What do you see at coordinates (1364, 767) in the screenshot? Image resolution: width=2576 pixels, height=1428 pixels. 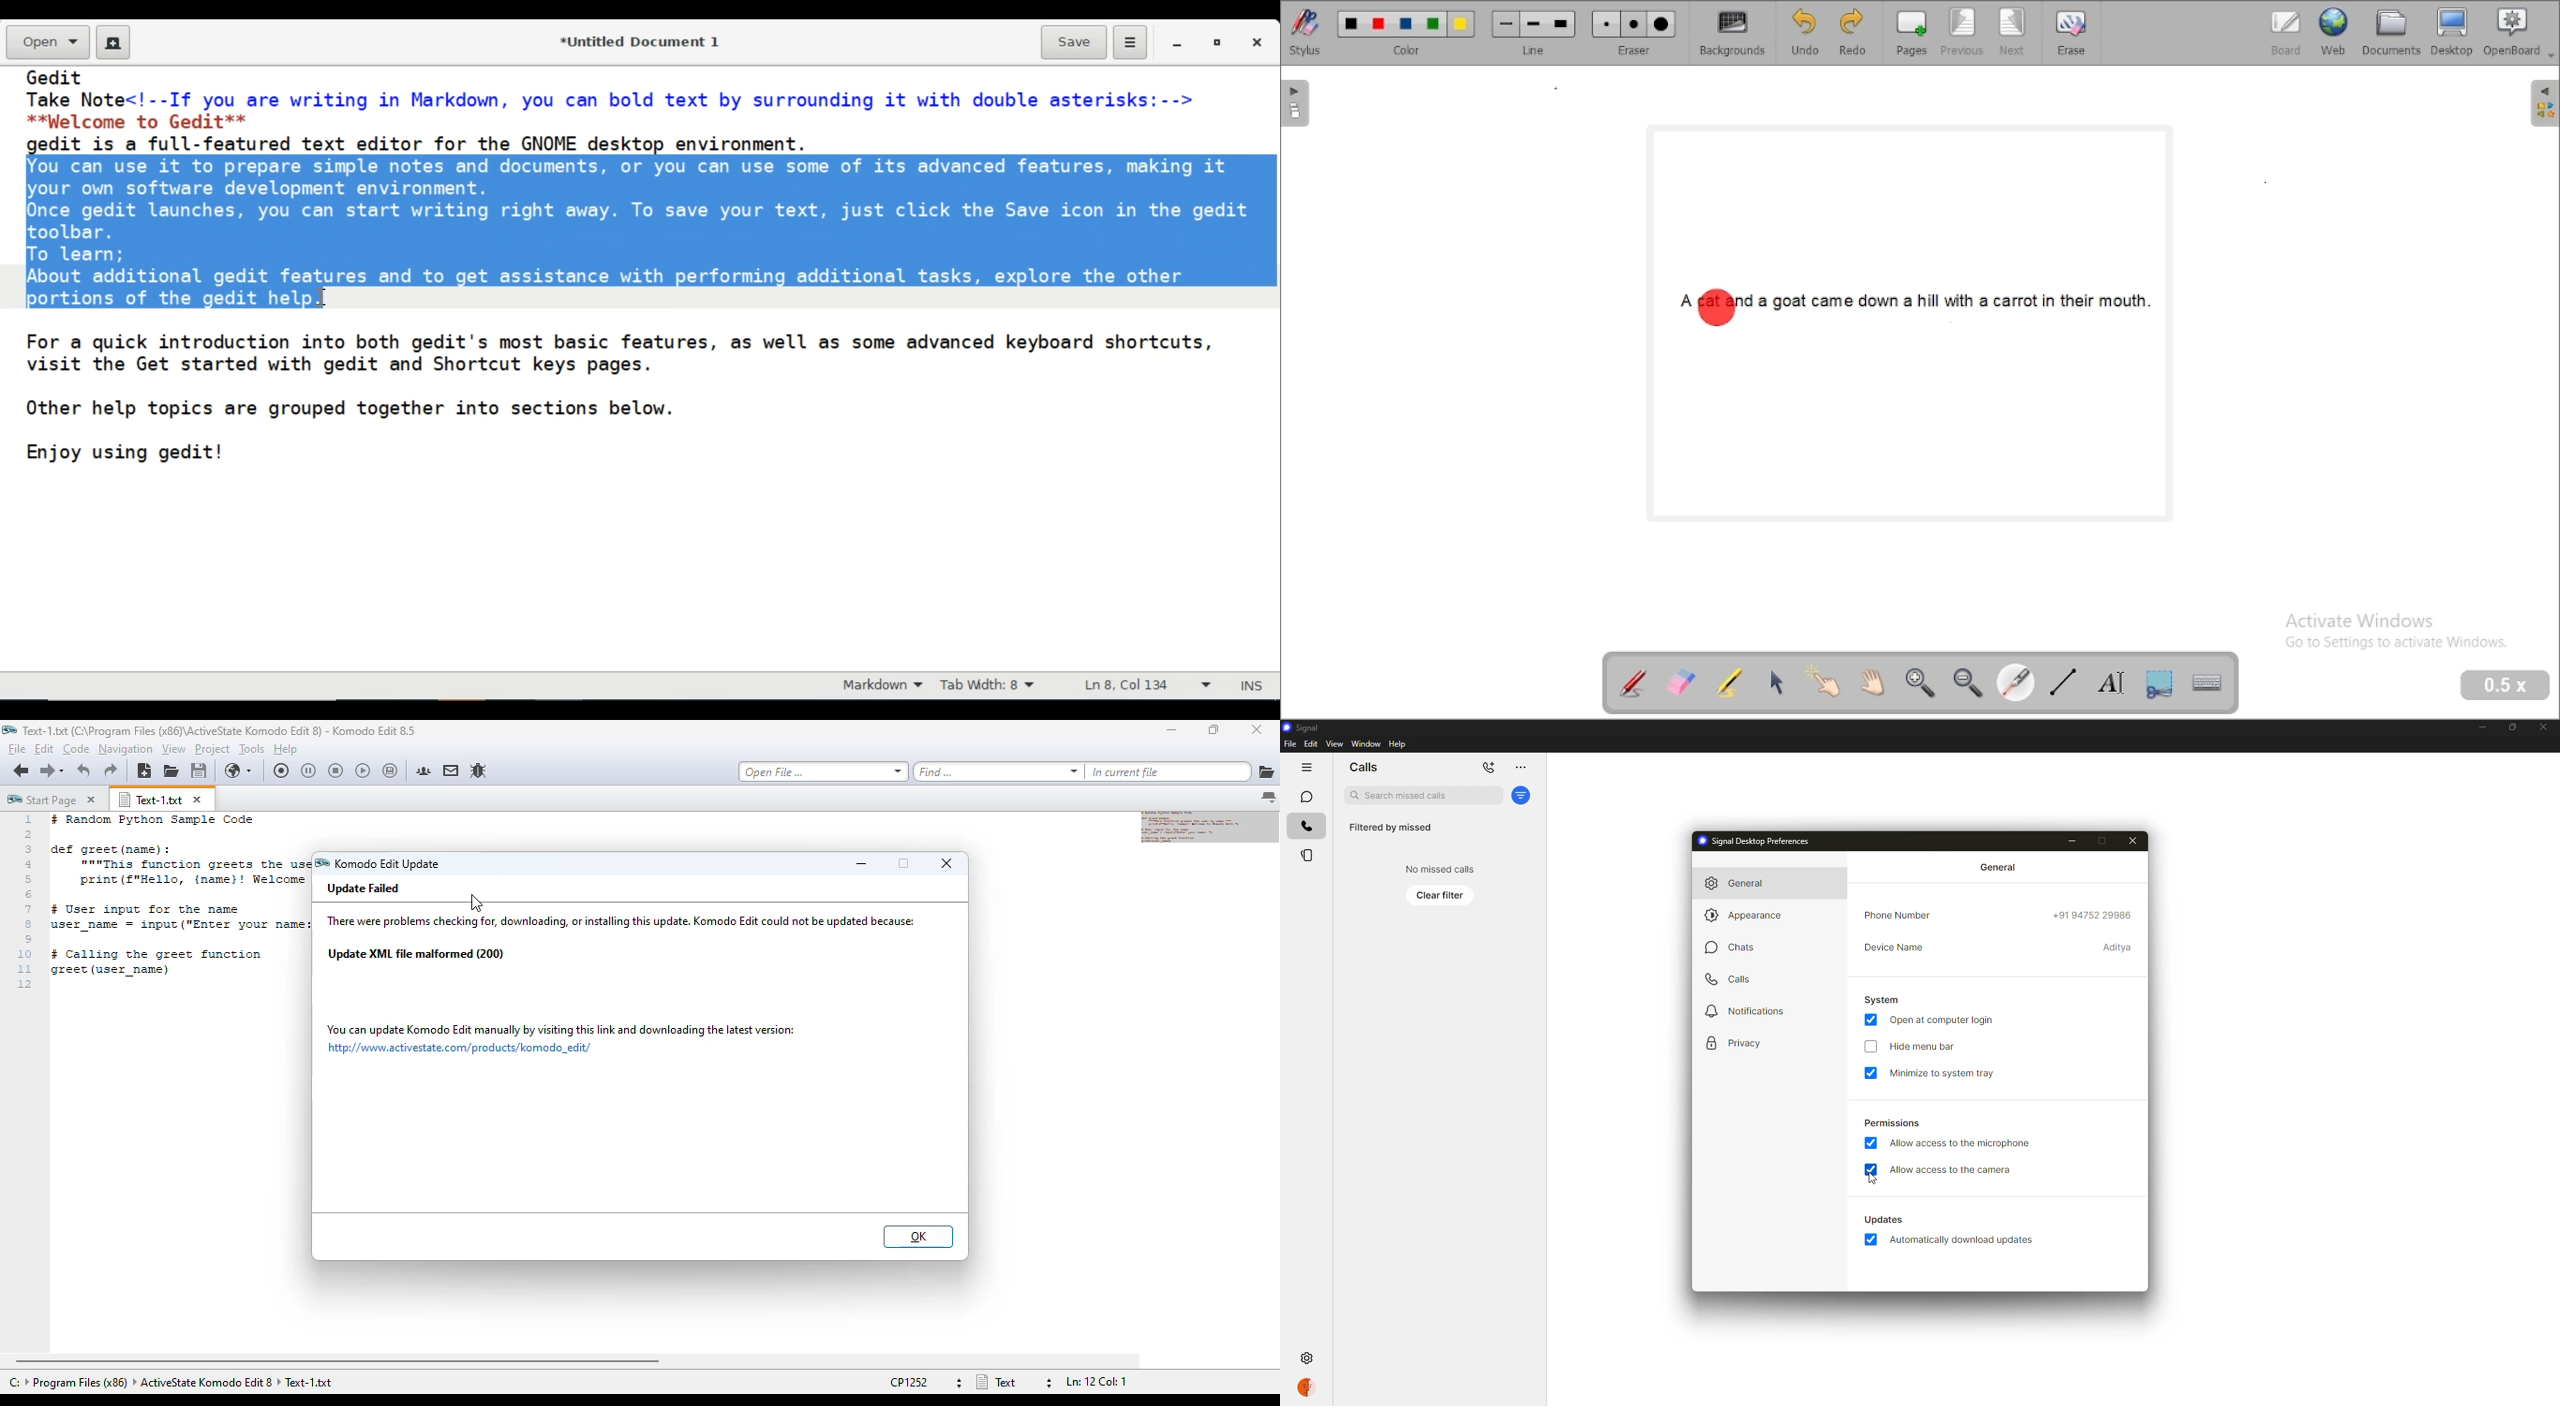 I see `calls` at bounding box center [1364, 767].